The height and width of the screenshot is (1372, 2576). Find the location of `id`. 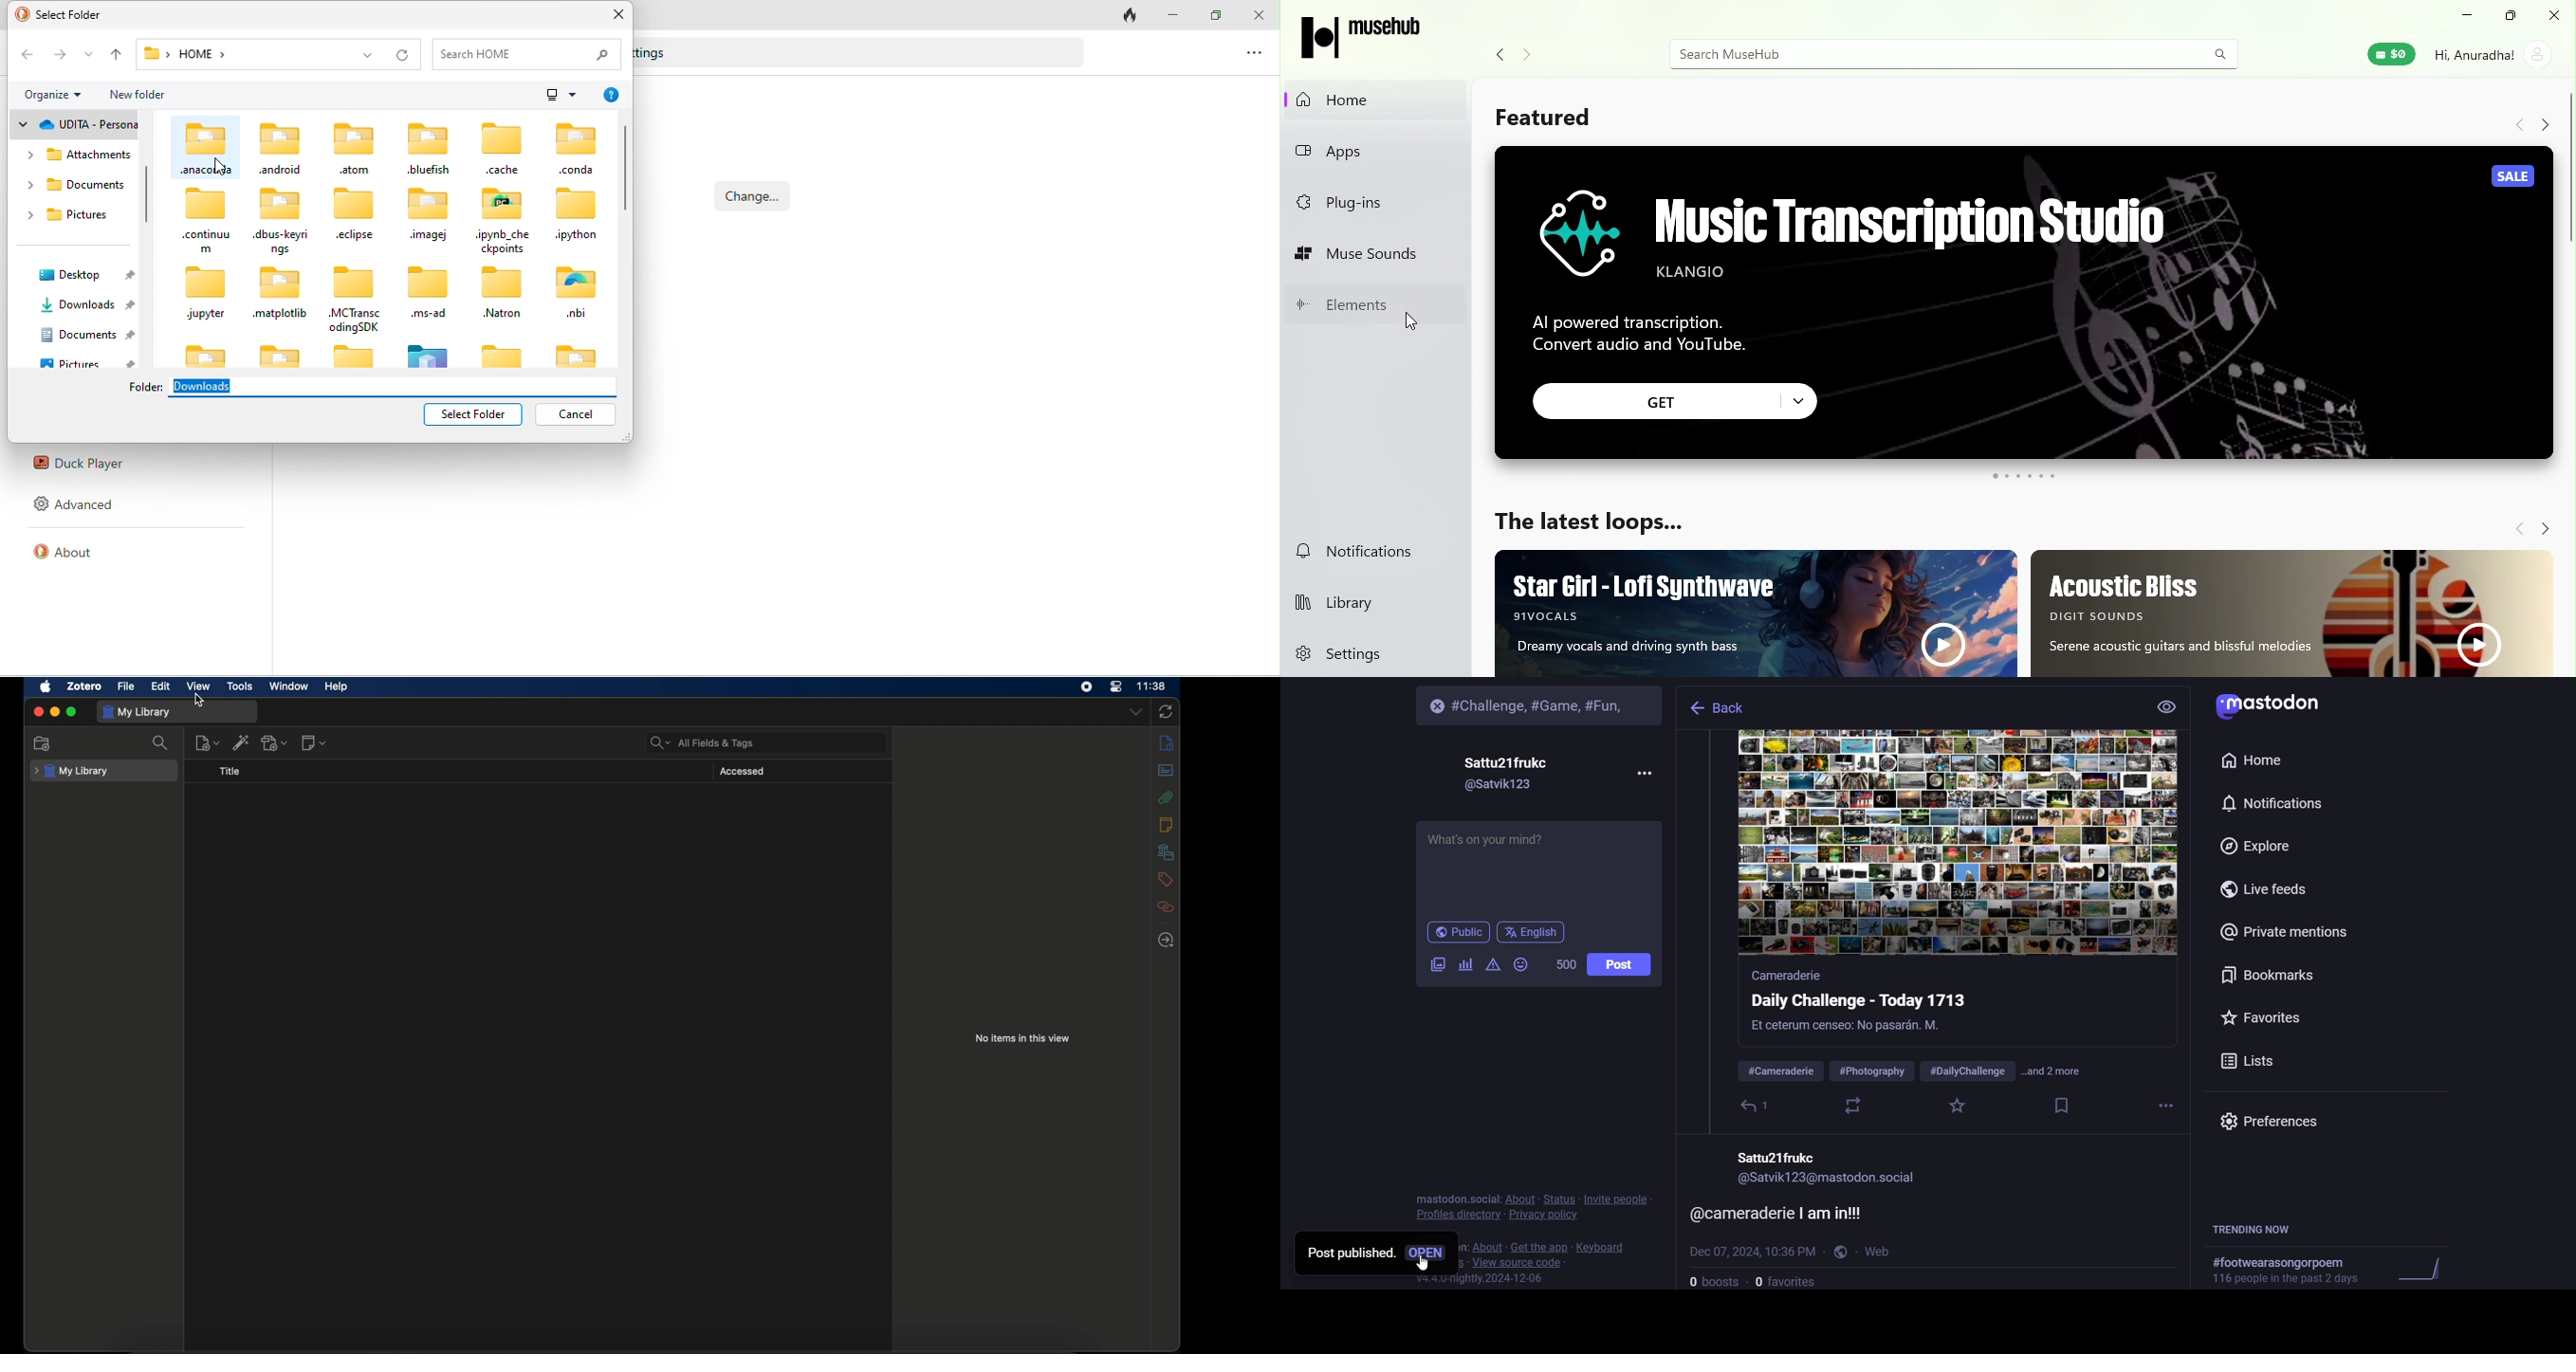

id is located at coordinates (1509, 786).